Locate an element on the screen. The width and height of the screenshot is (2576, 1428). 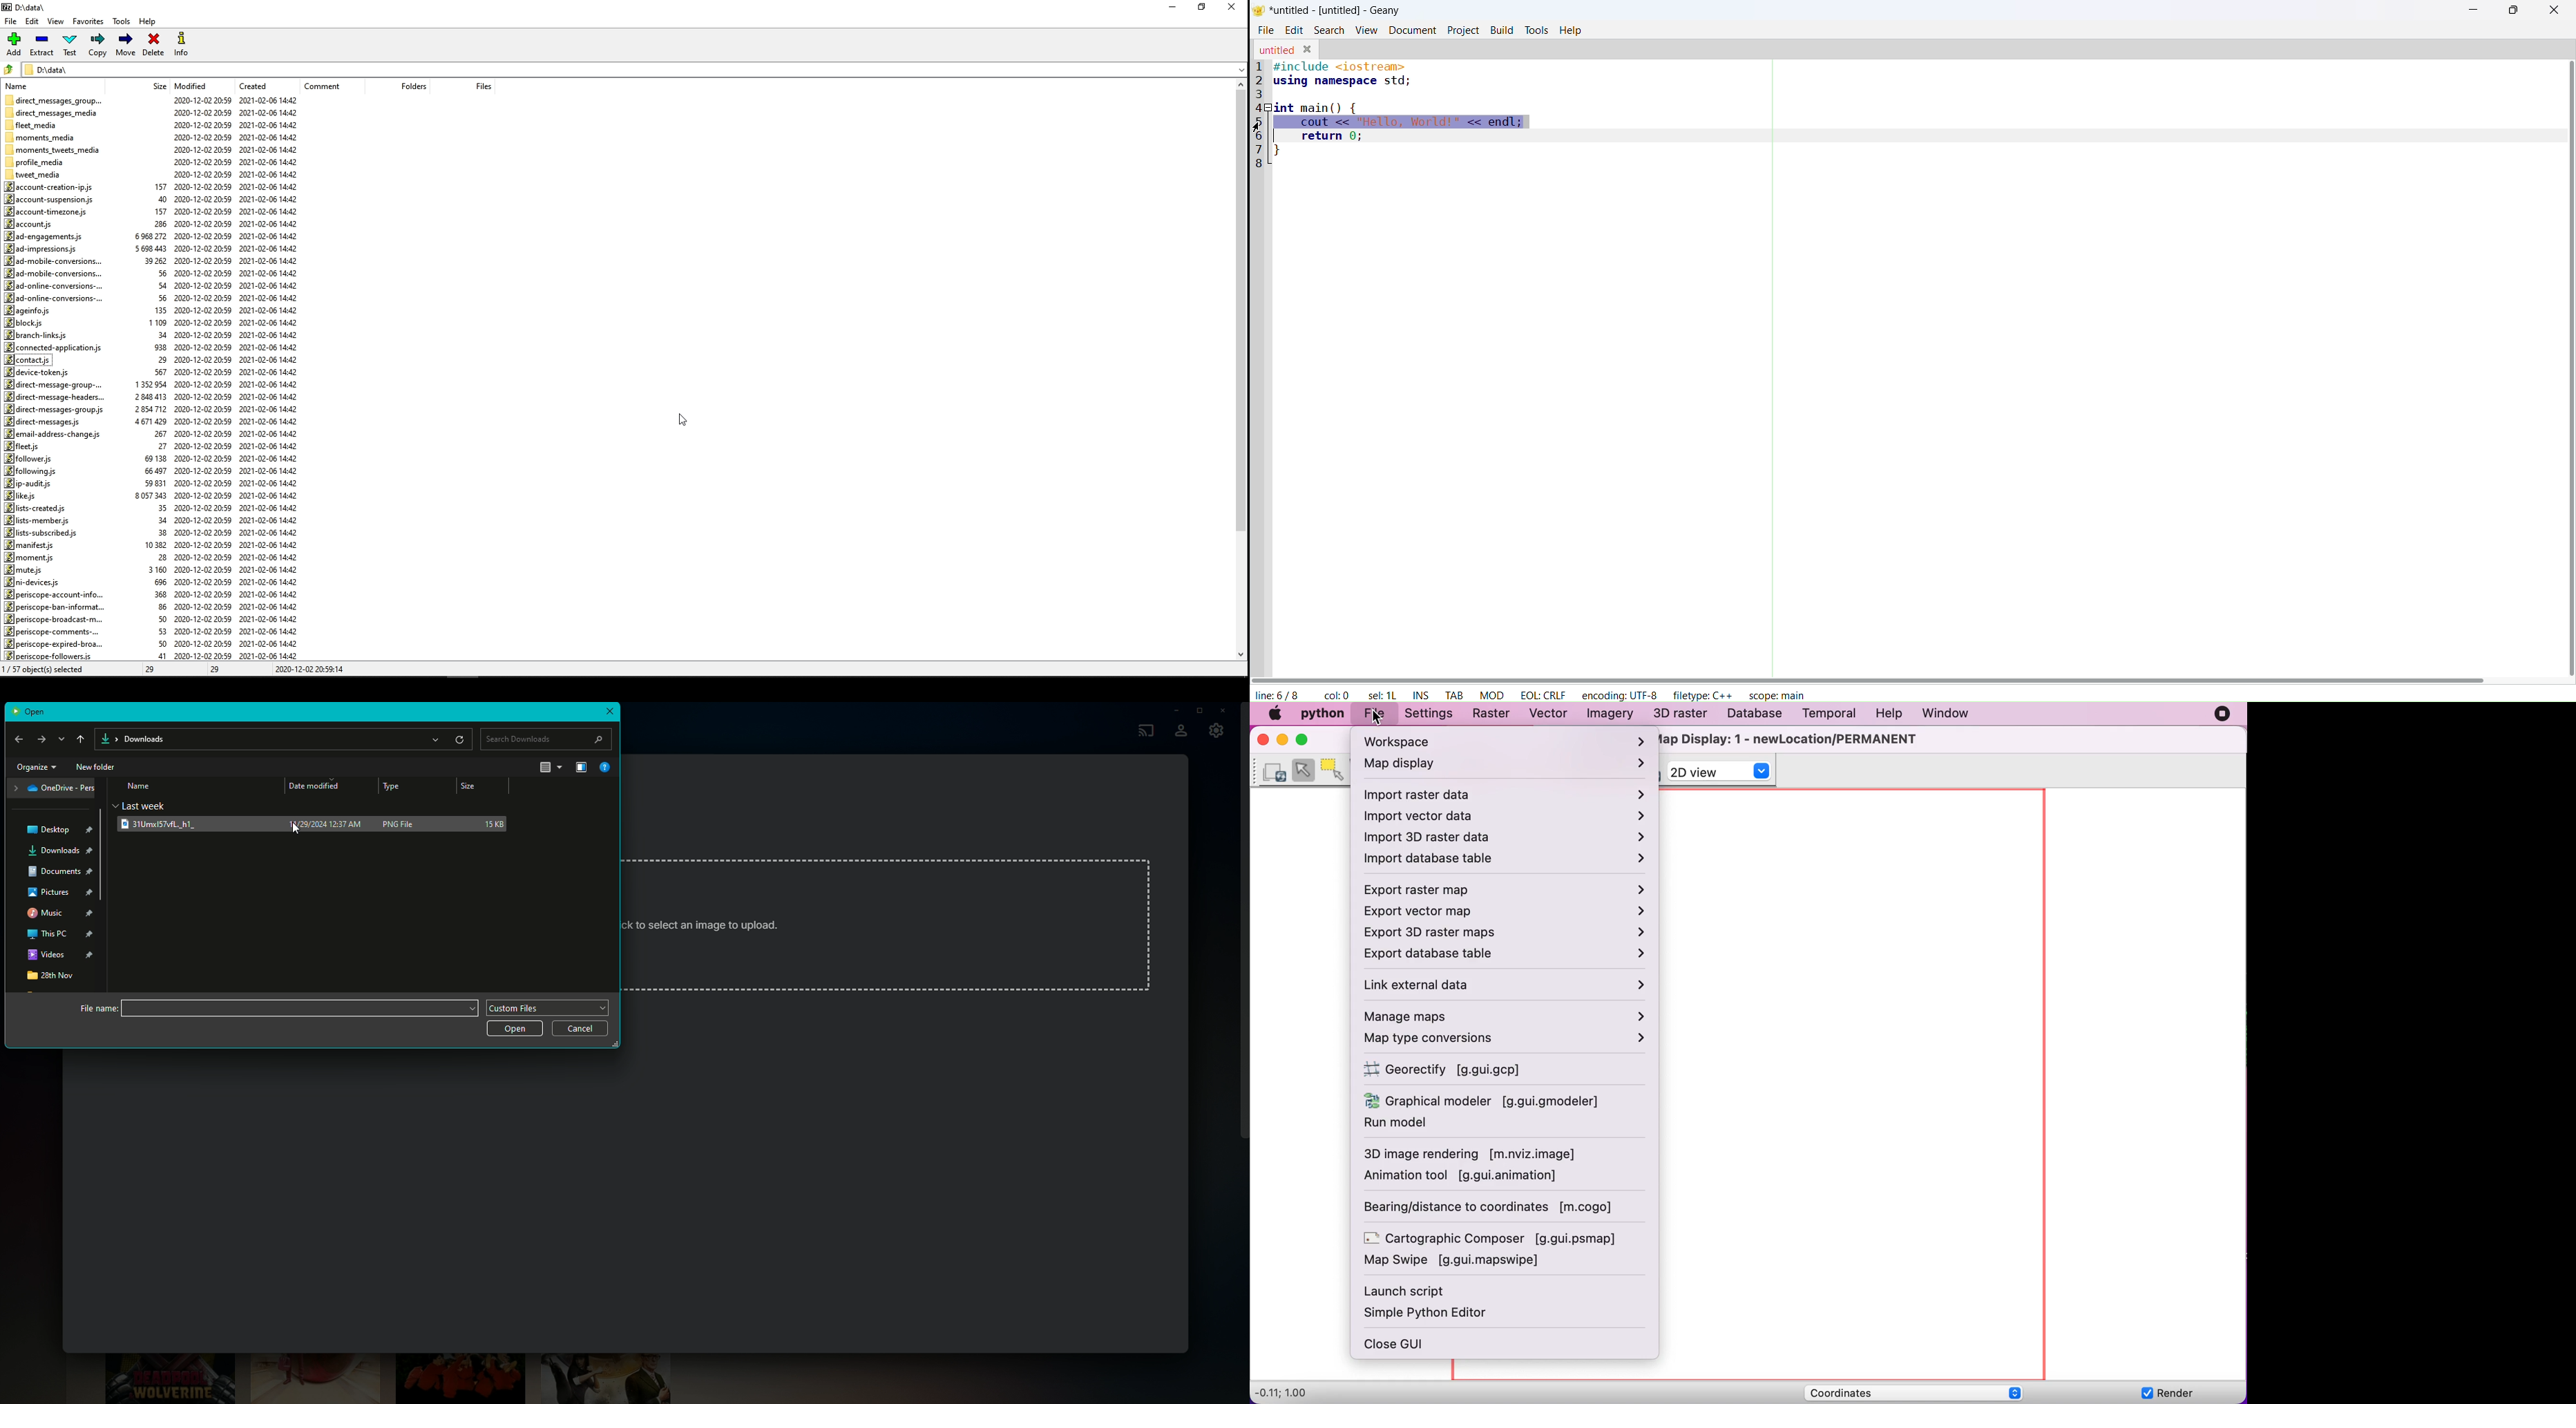
8 is located at coordinates (1260, 163).